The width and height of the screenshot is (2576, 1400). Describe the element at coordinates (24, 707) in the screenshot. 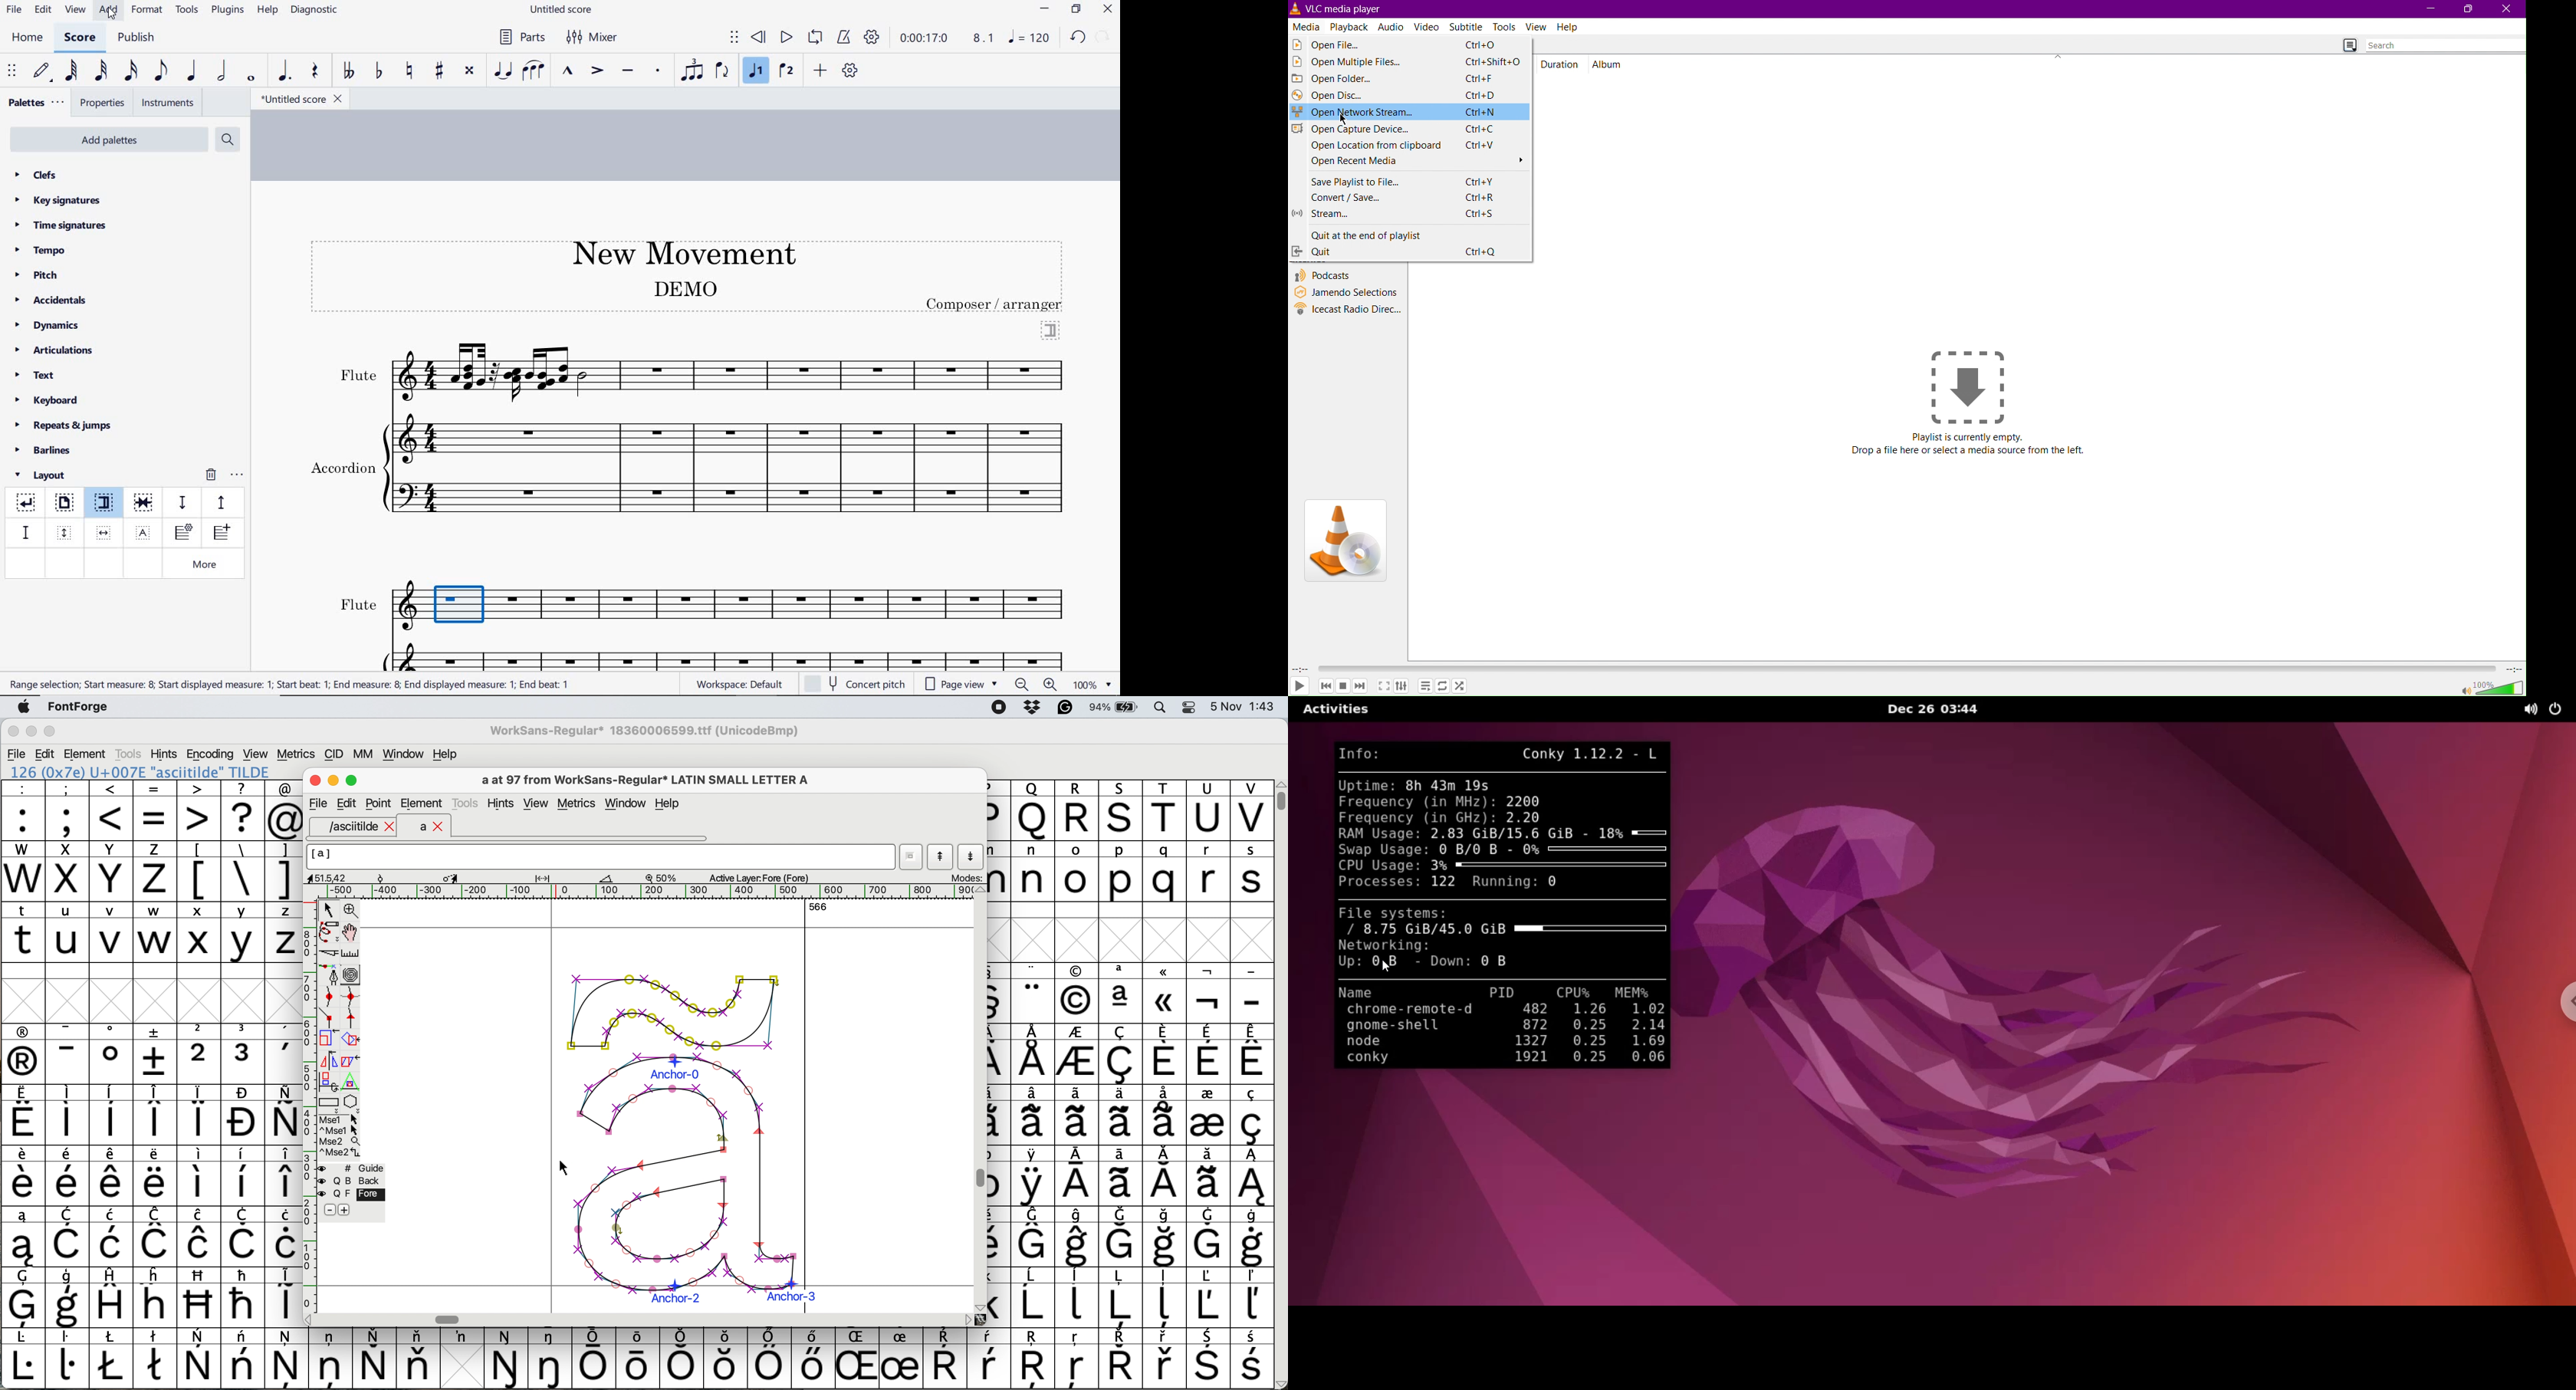

I see `system logo` at that location.